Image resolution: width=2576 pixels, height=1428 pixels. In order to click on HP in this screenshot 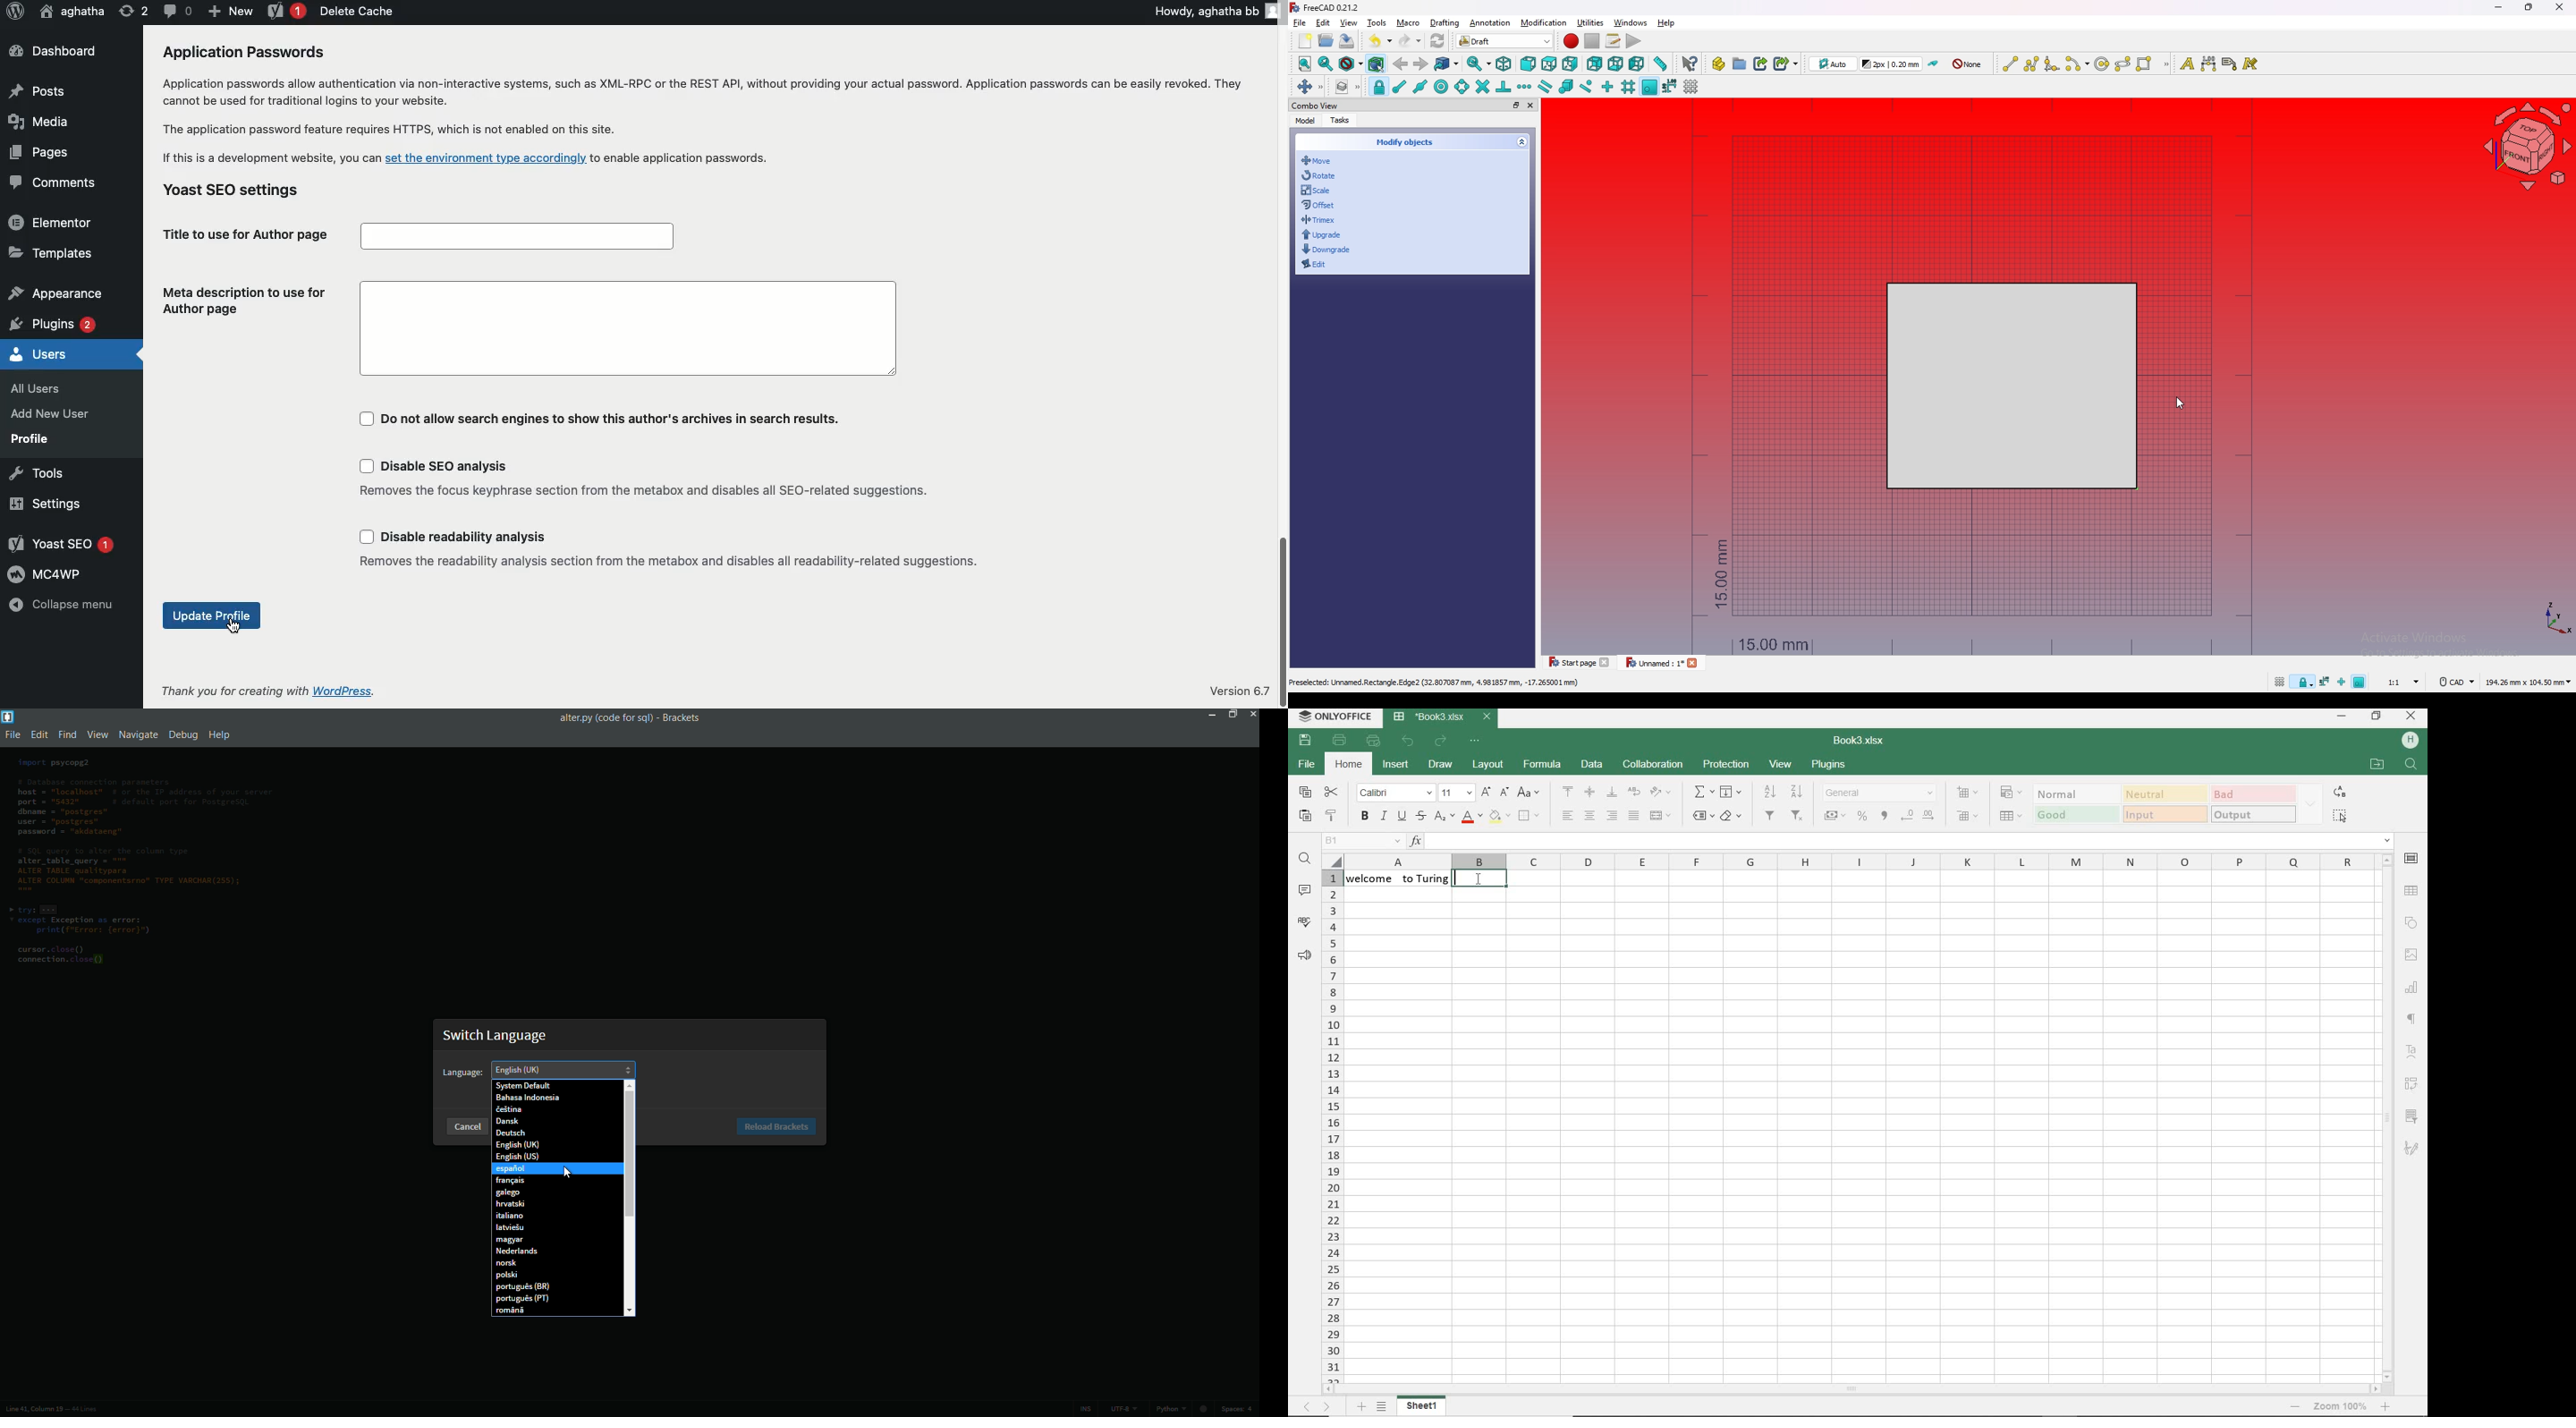, I will do `click(2408, 740)`.